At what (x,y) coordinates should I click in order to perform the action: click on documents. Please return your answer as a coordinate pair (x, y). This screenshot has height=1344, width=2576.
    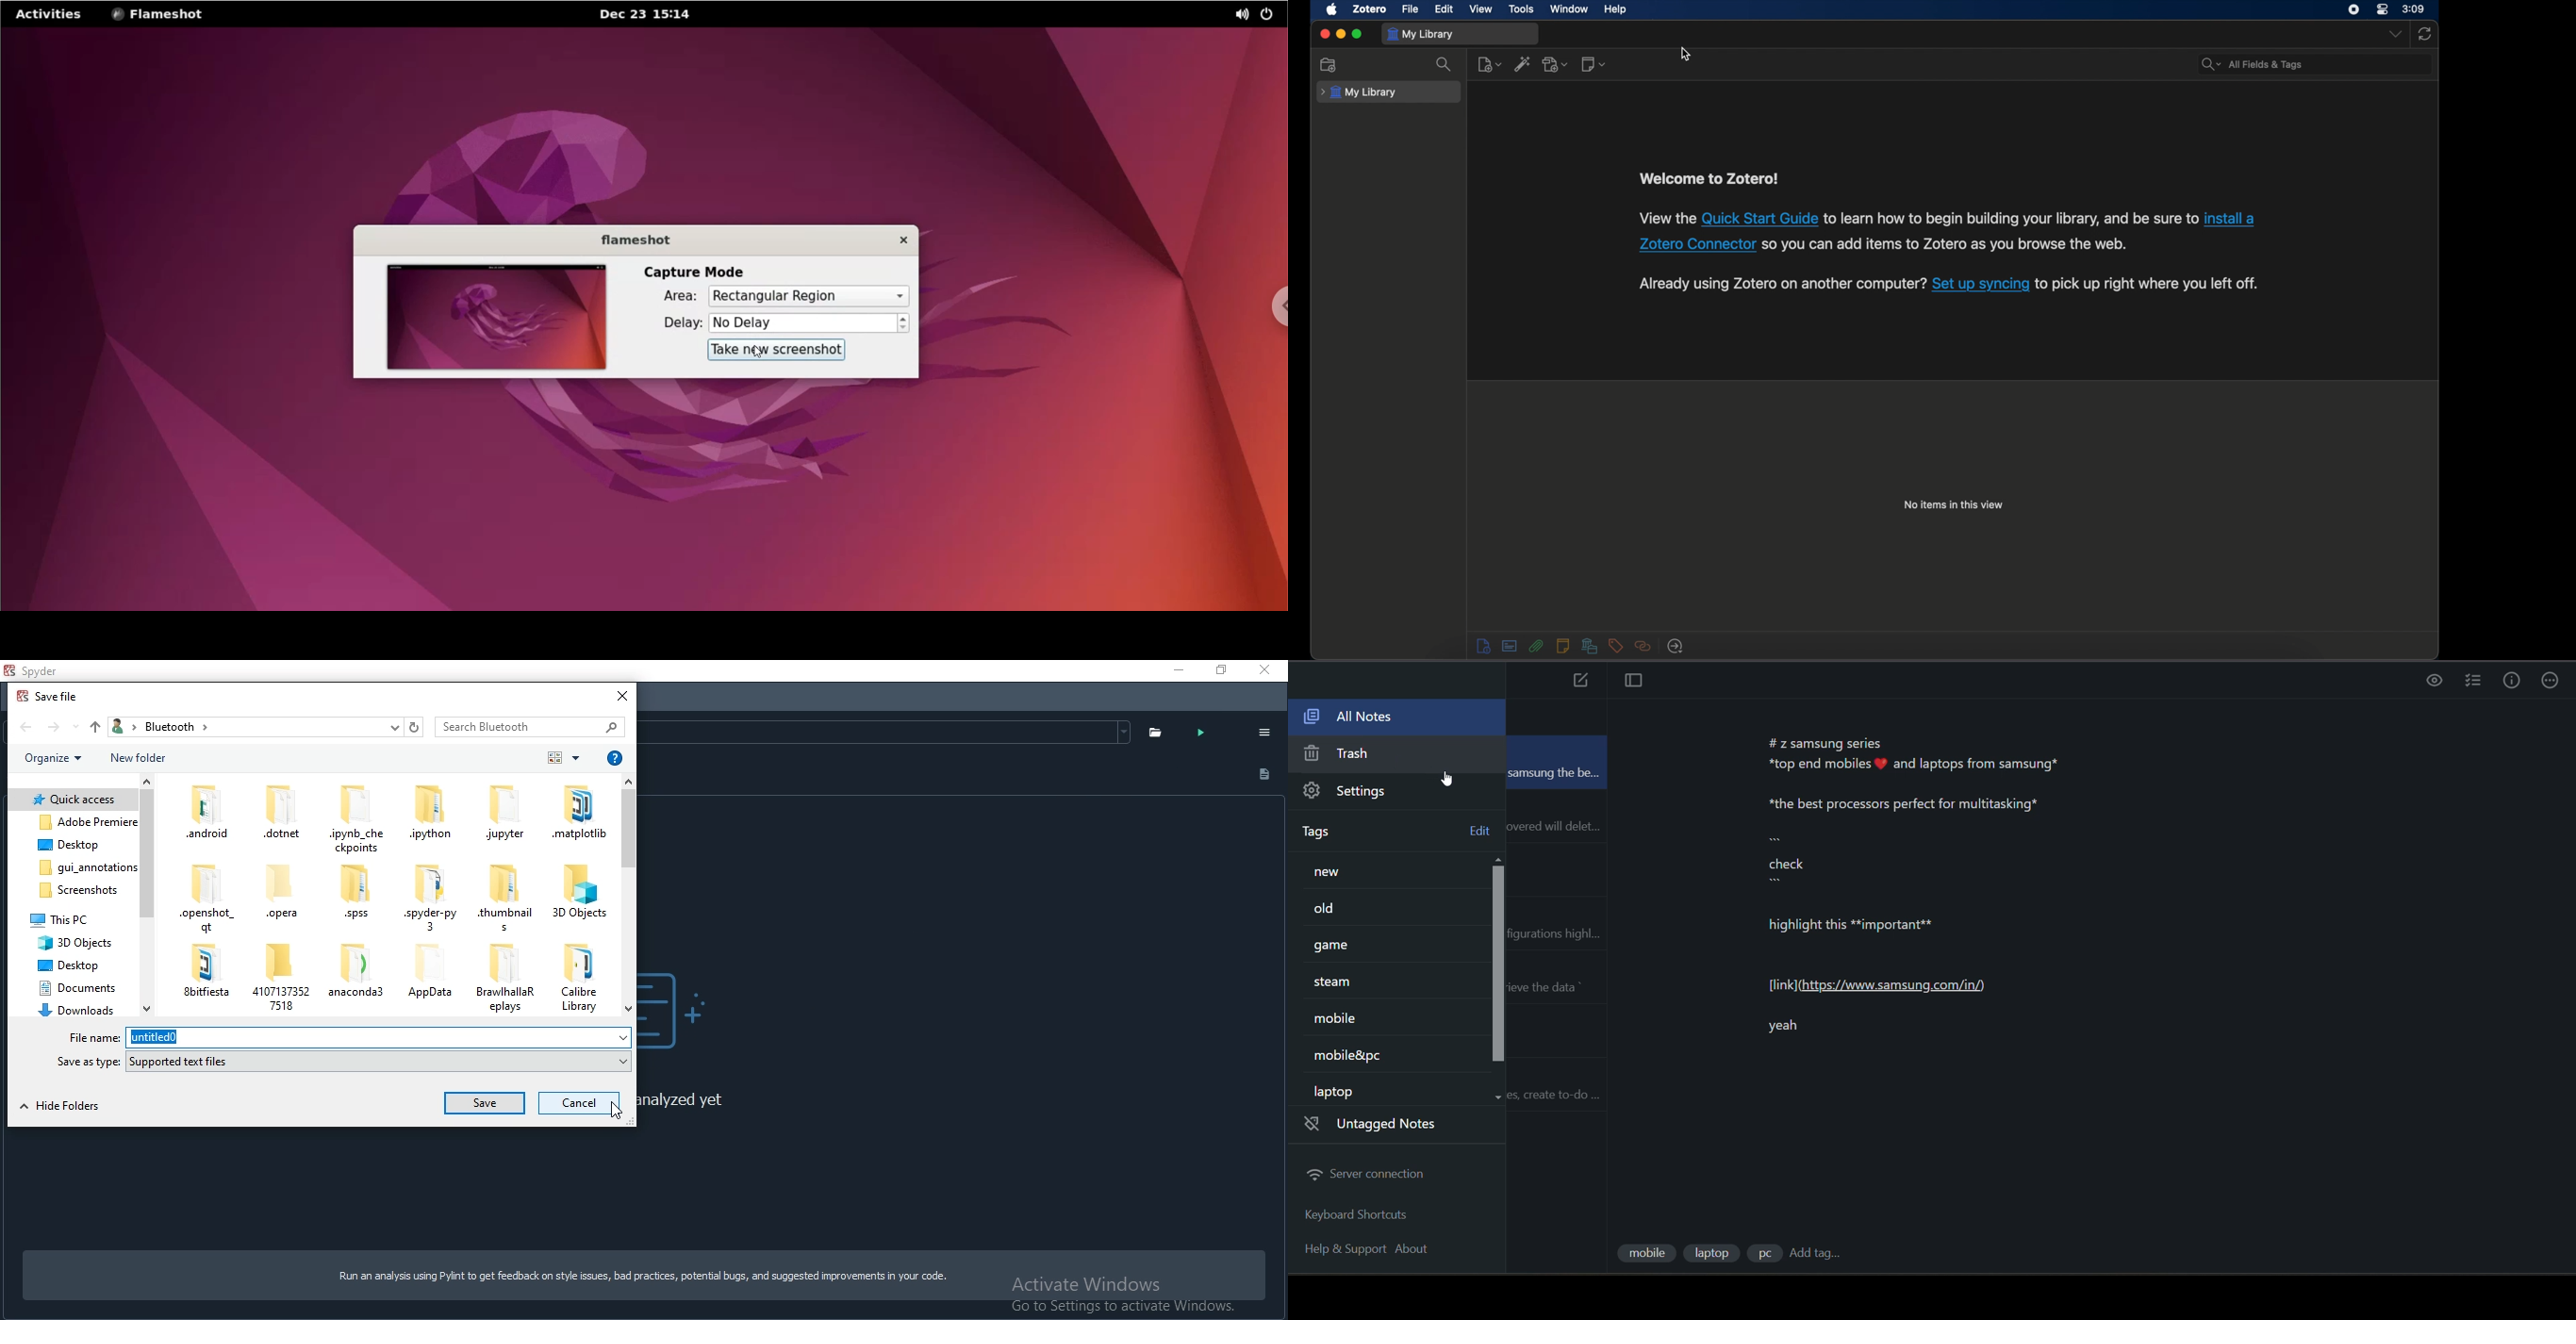
    Looking at the image, I should click on (69, 989).